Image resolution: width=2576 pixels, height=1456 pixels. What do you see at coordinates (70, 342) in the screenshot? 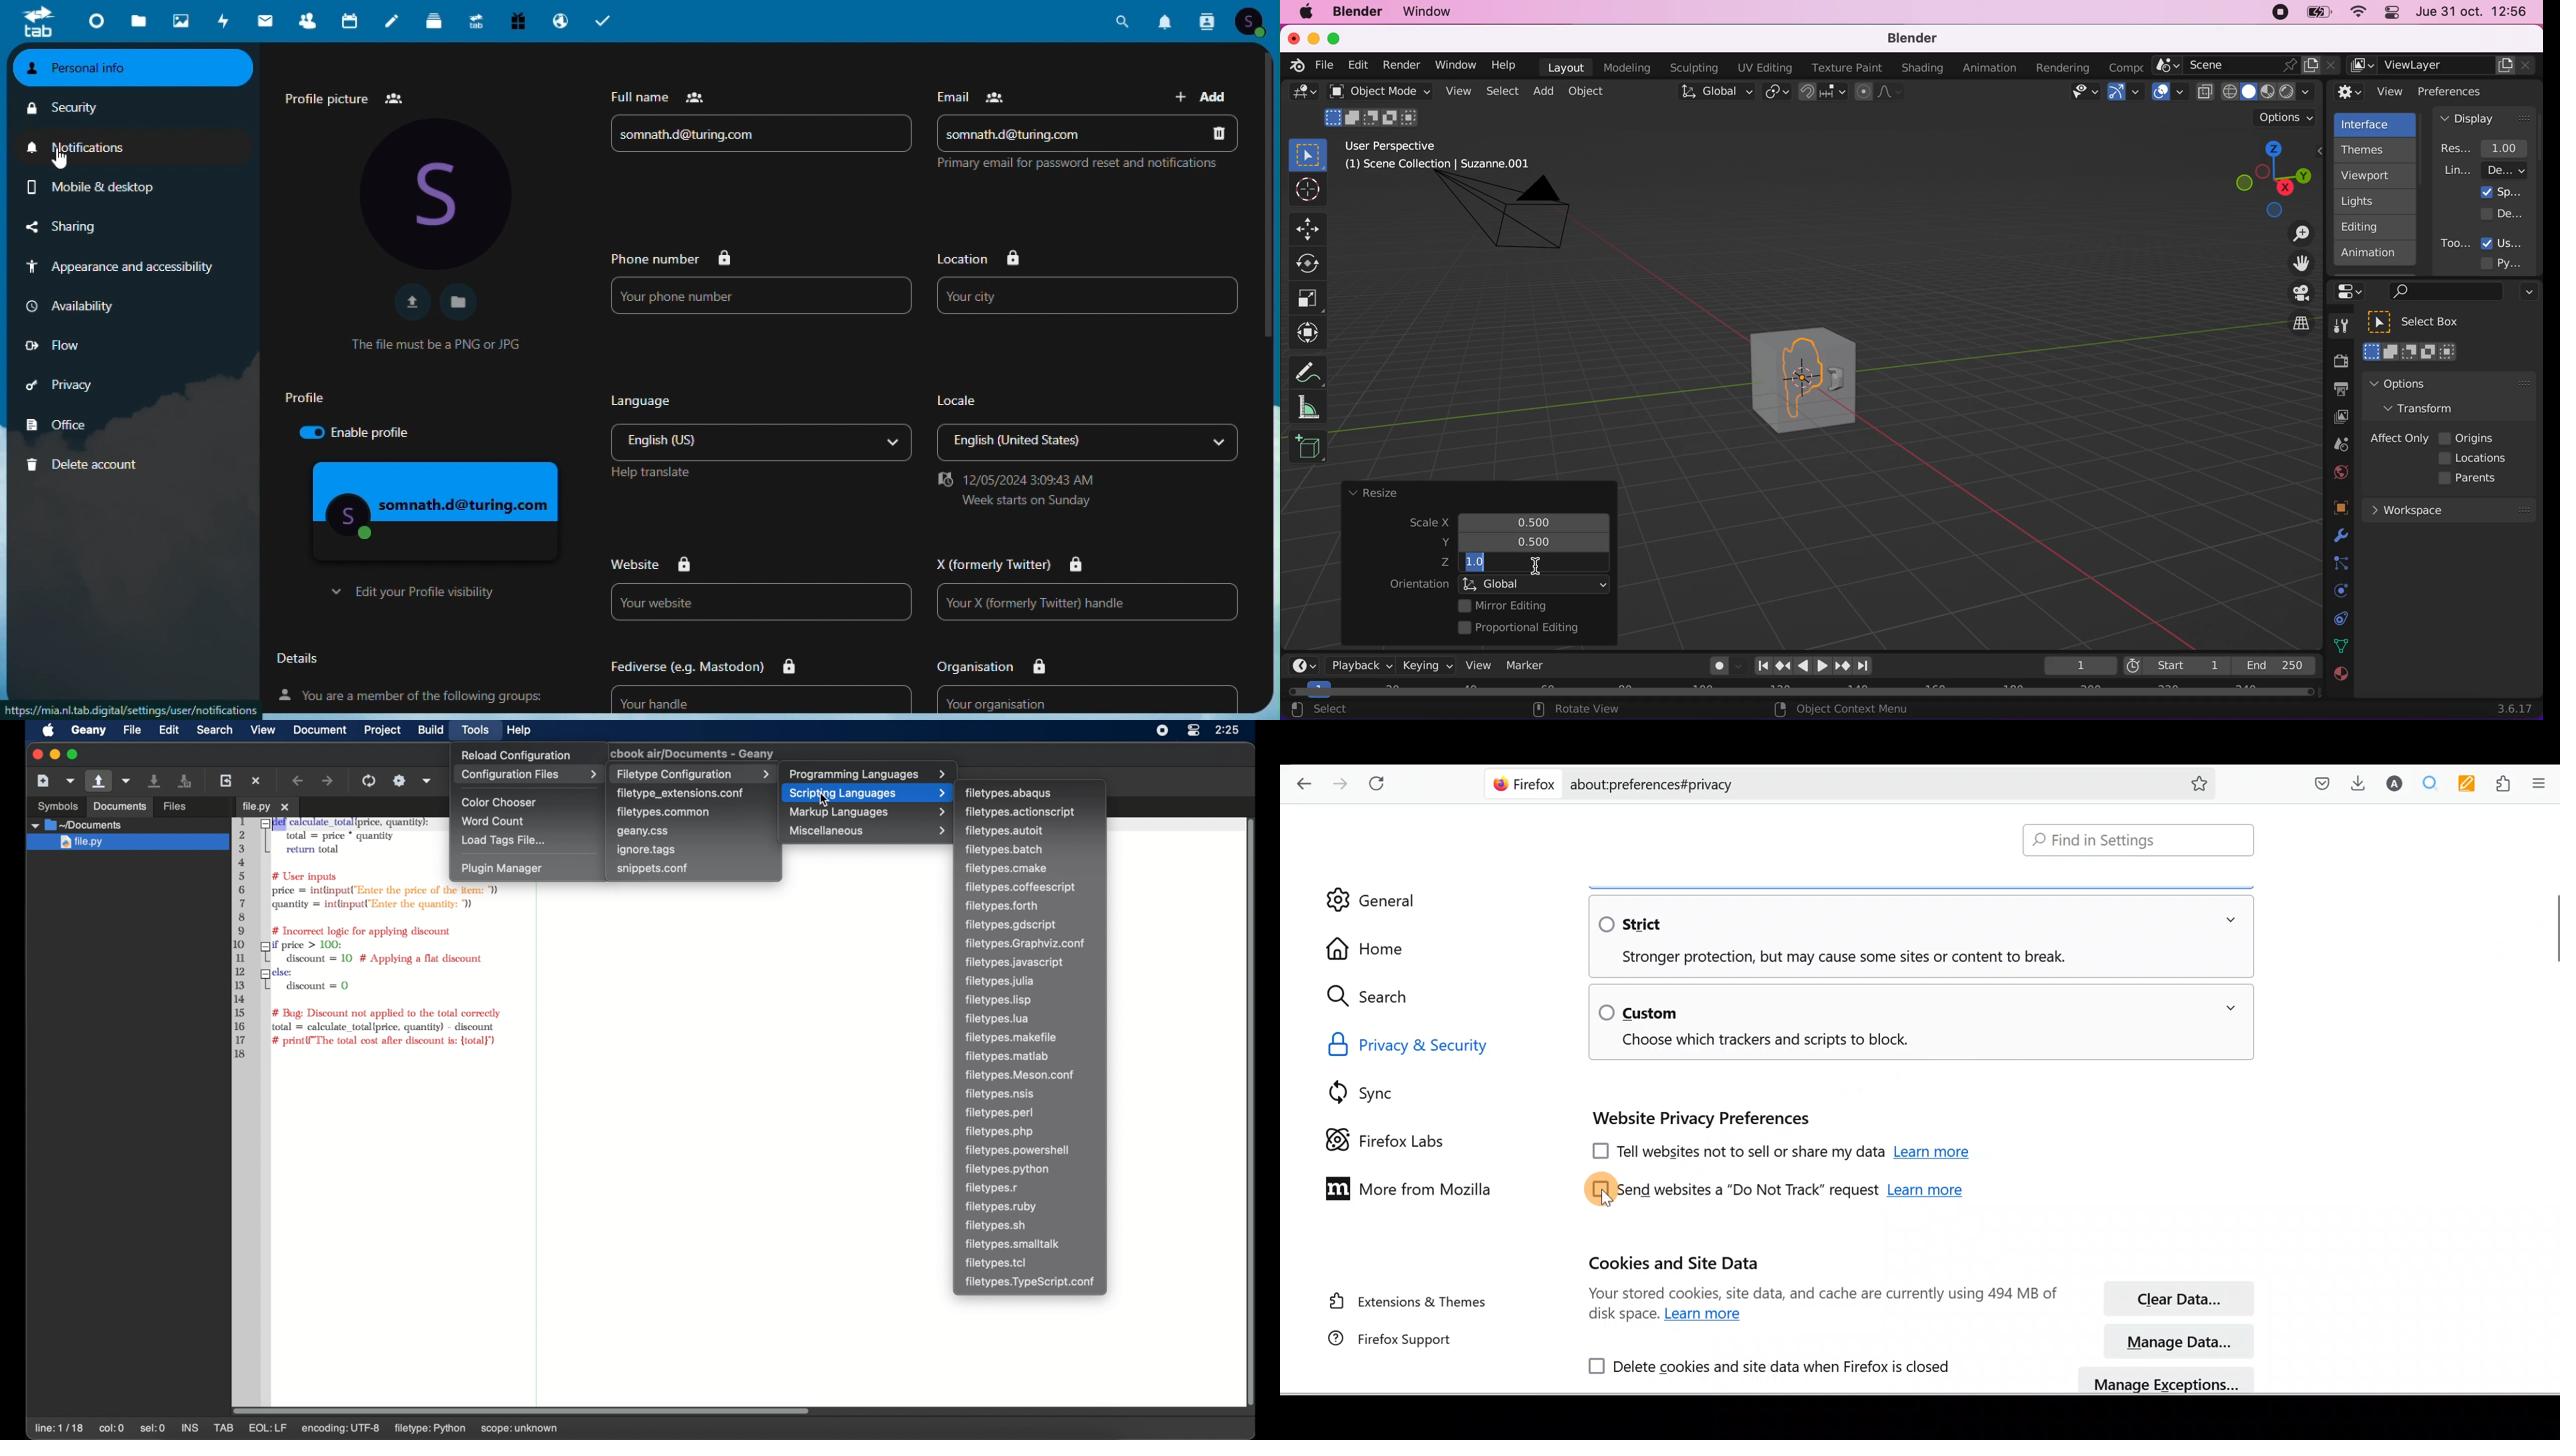
I see `Low` at bounding box center [70, 342].